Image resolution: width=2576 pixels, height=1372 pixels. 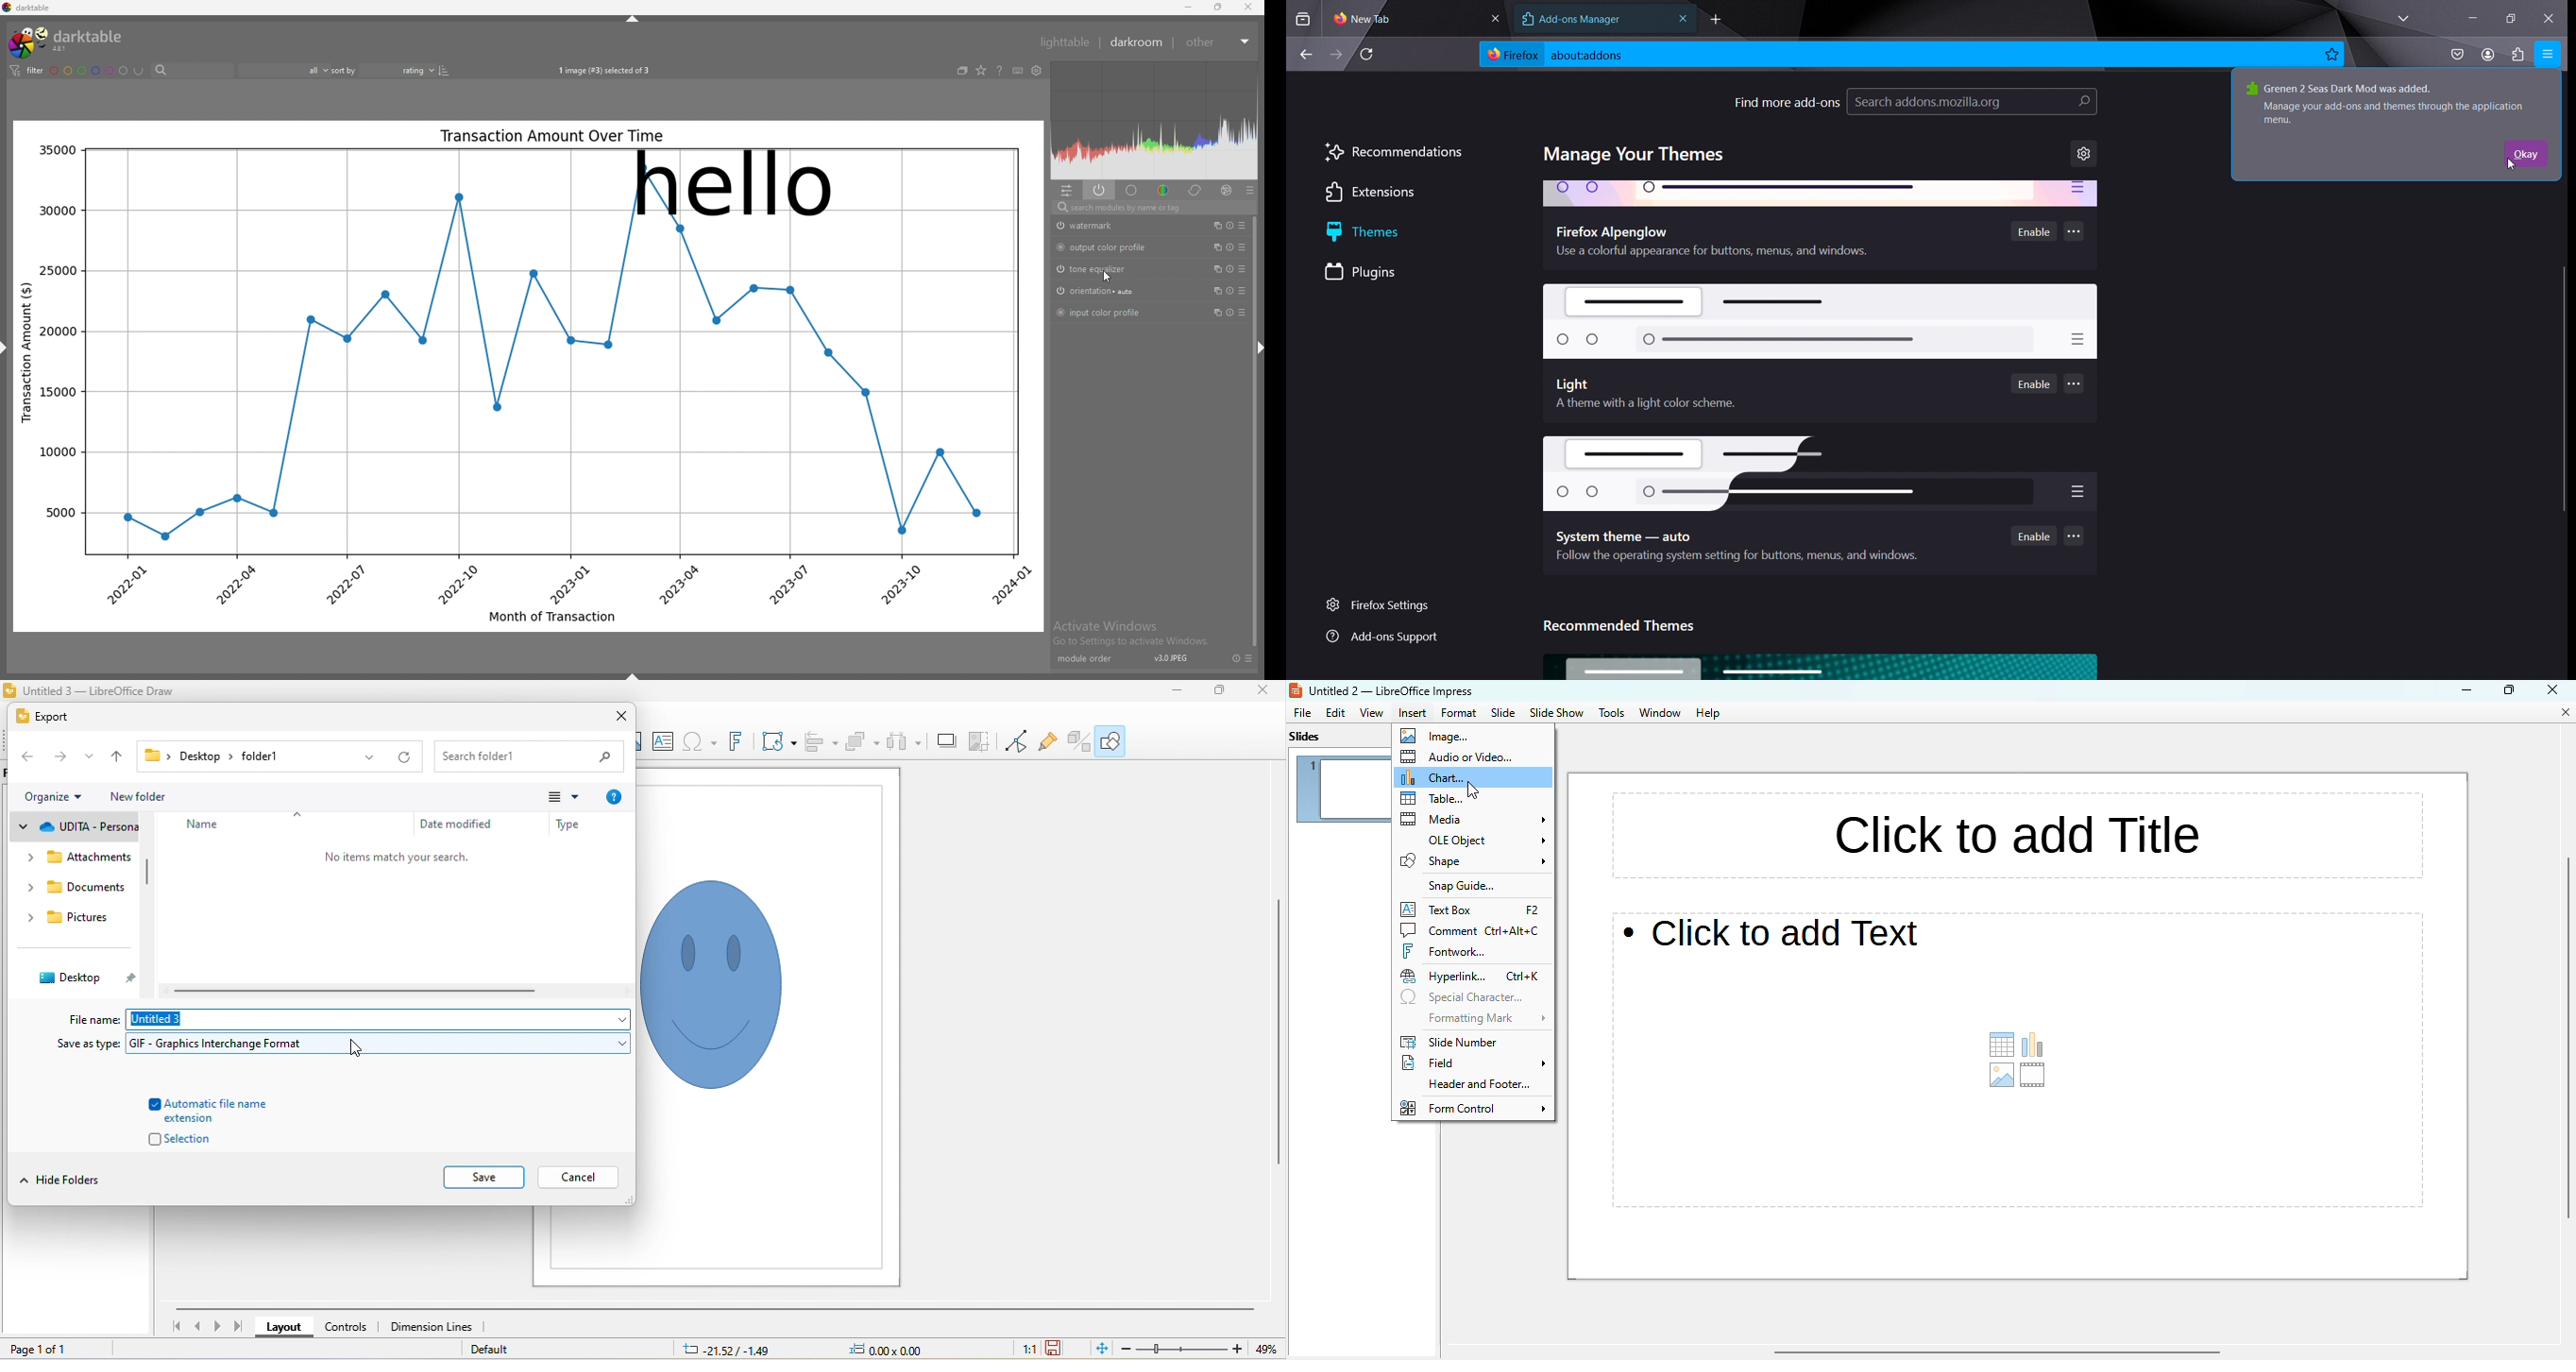 I want to click on search bar, so click(x=529, y=756).